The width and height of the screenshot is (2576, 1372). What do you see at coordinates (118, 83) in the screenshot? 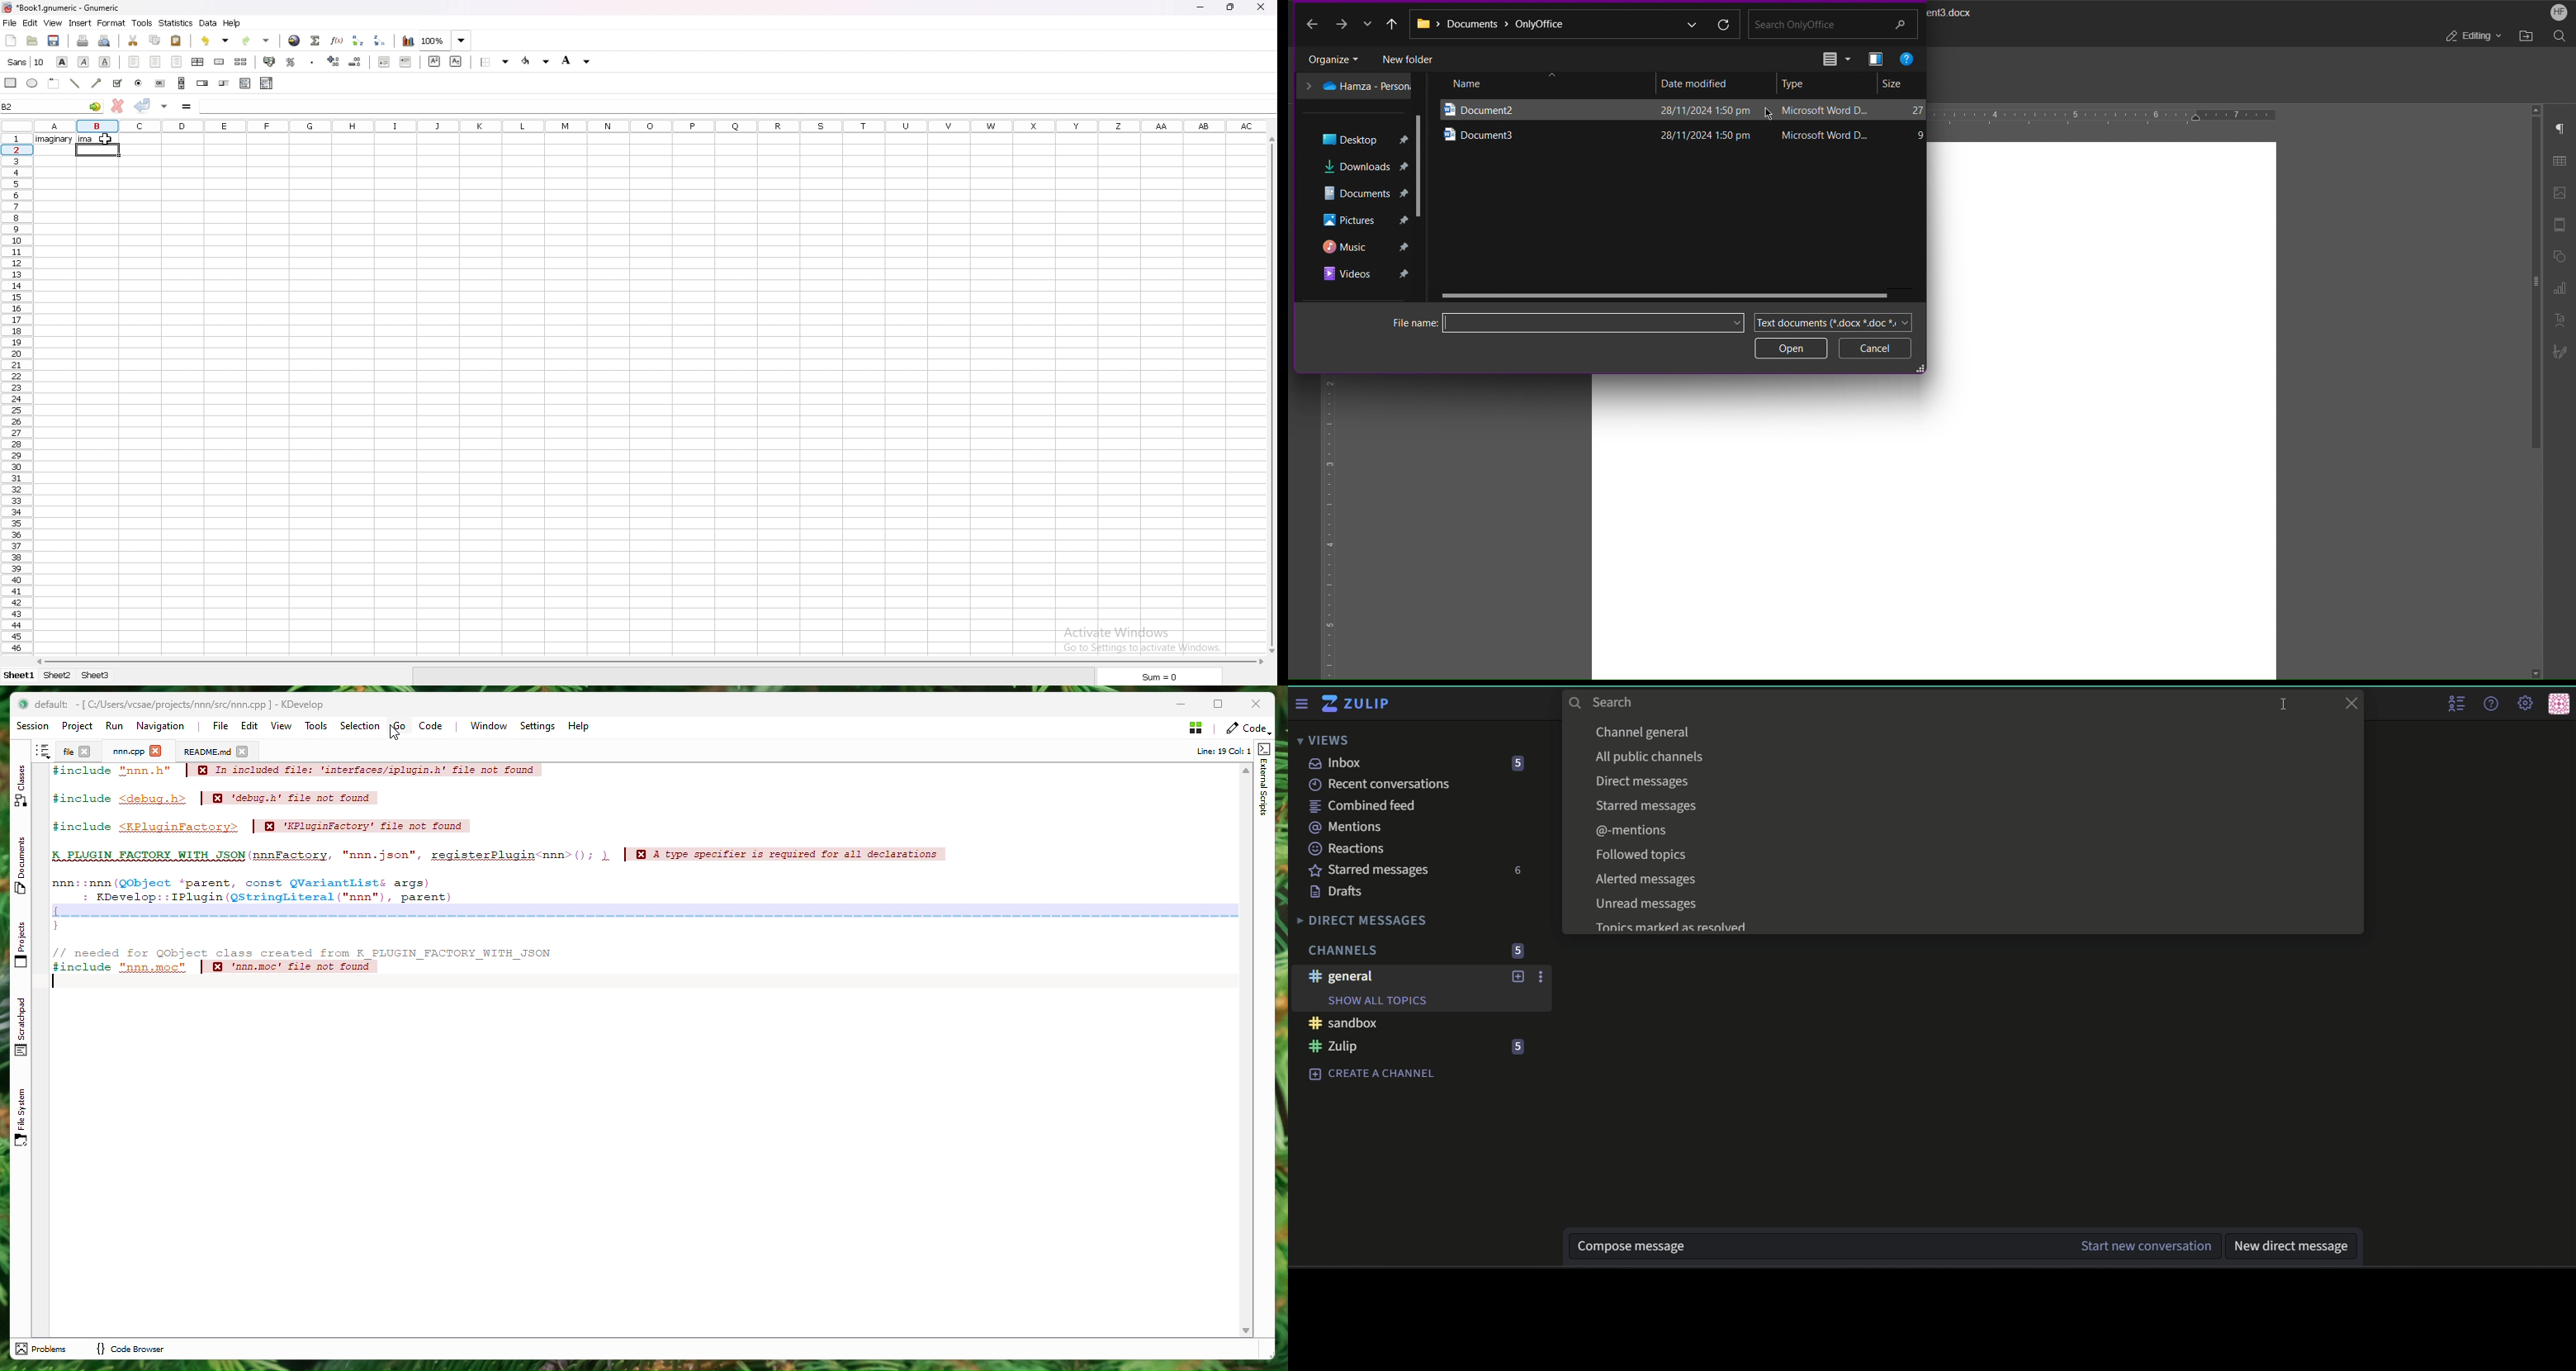
I see `tickbox` at bounding box center [118, 83].